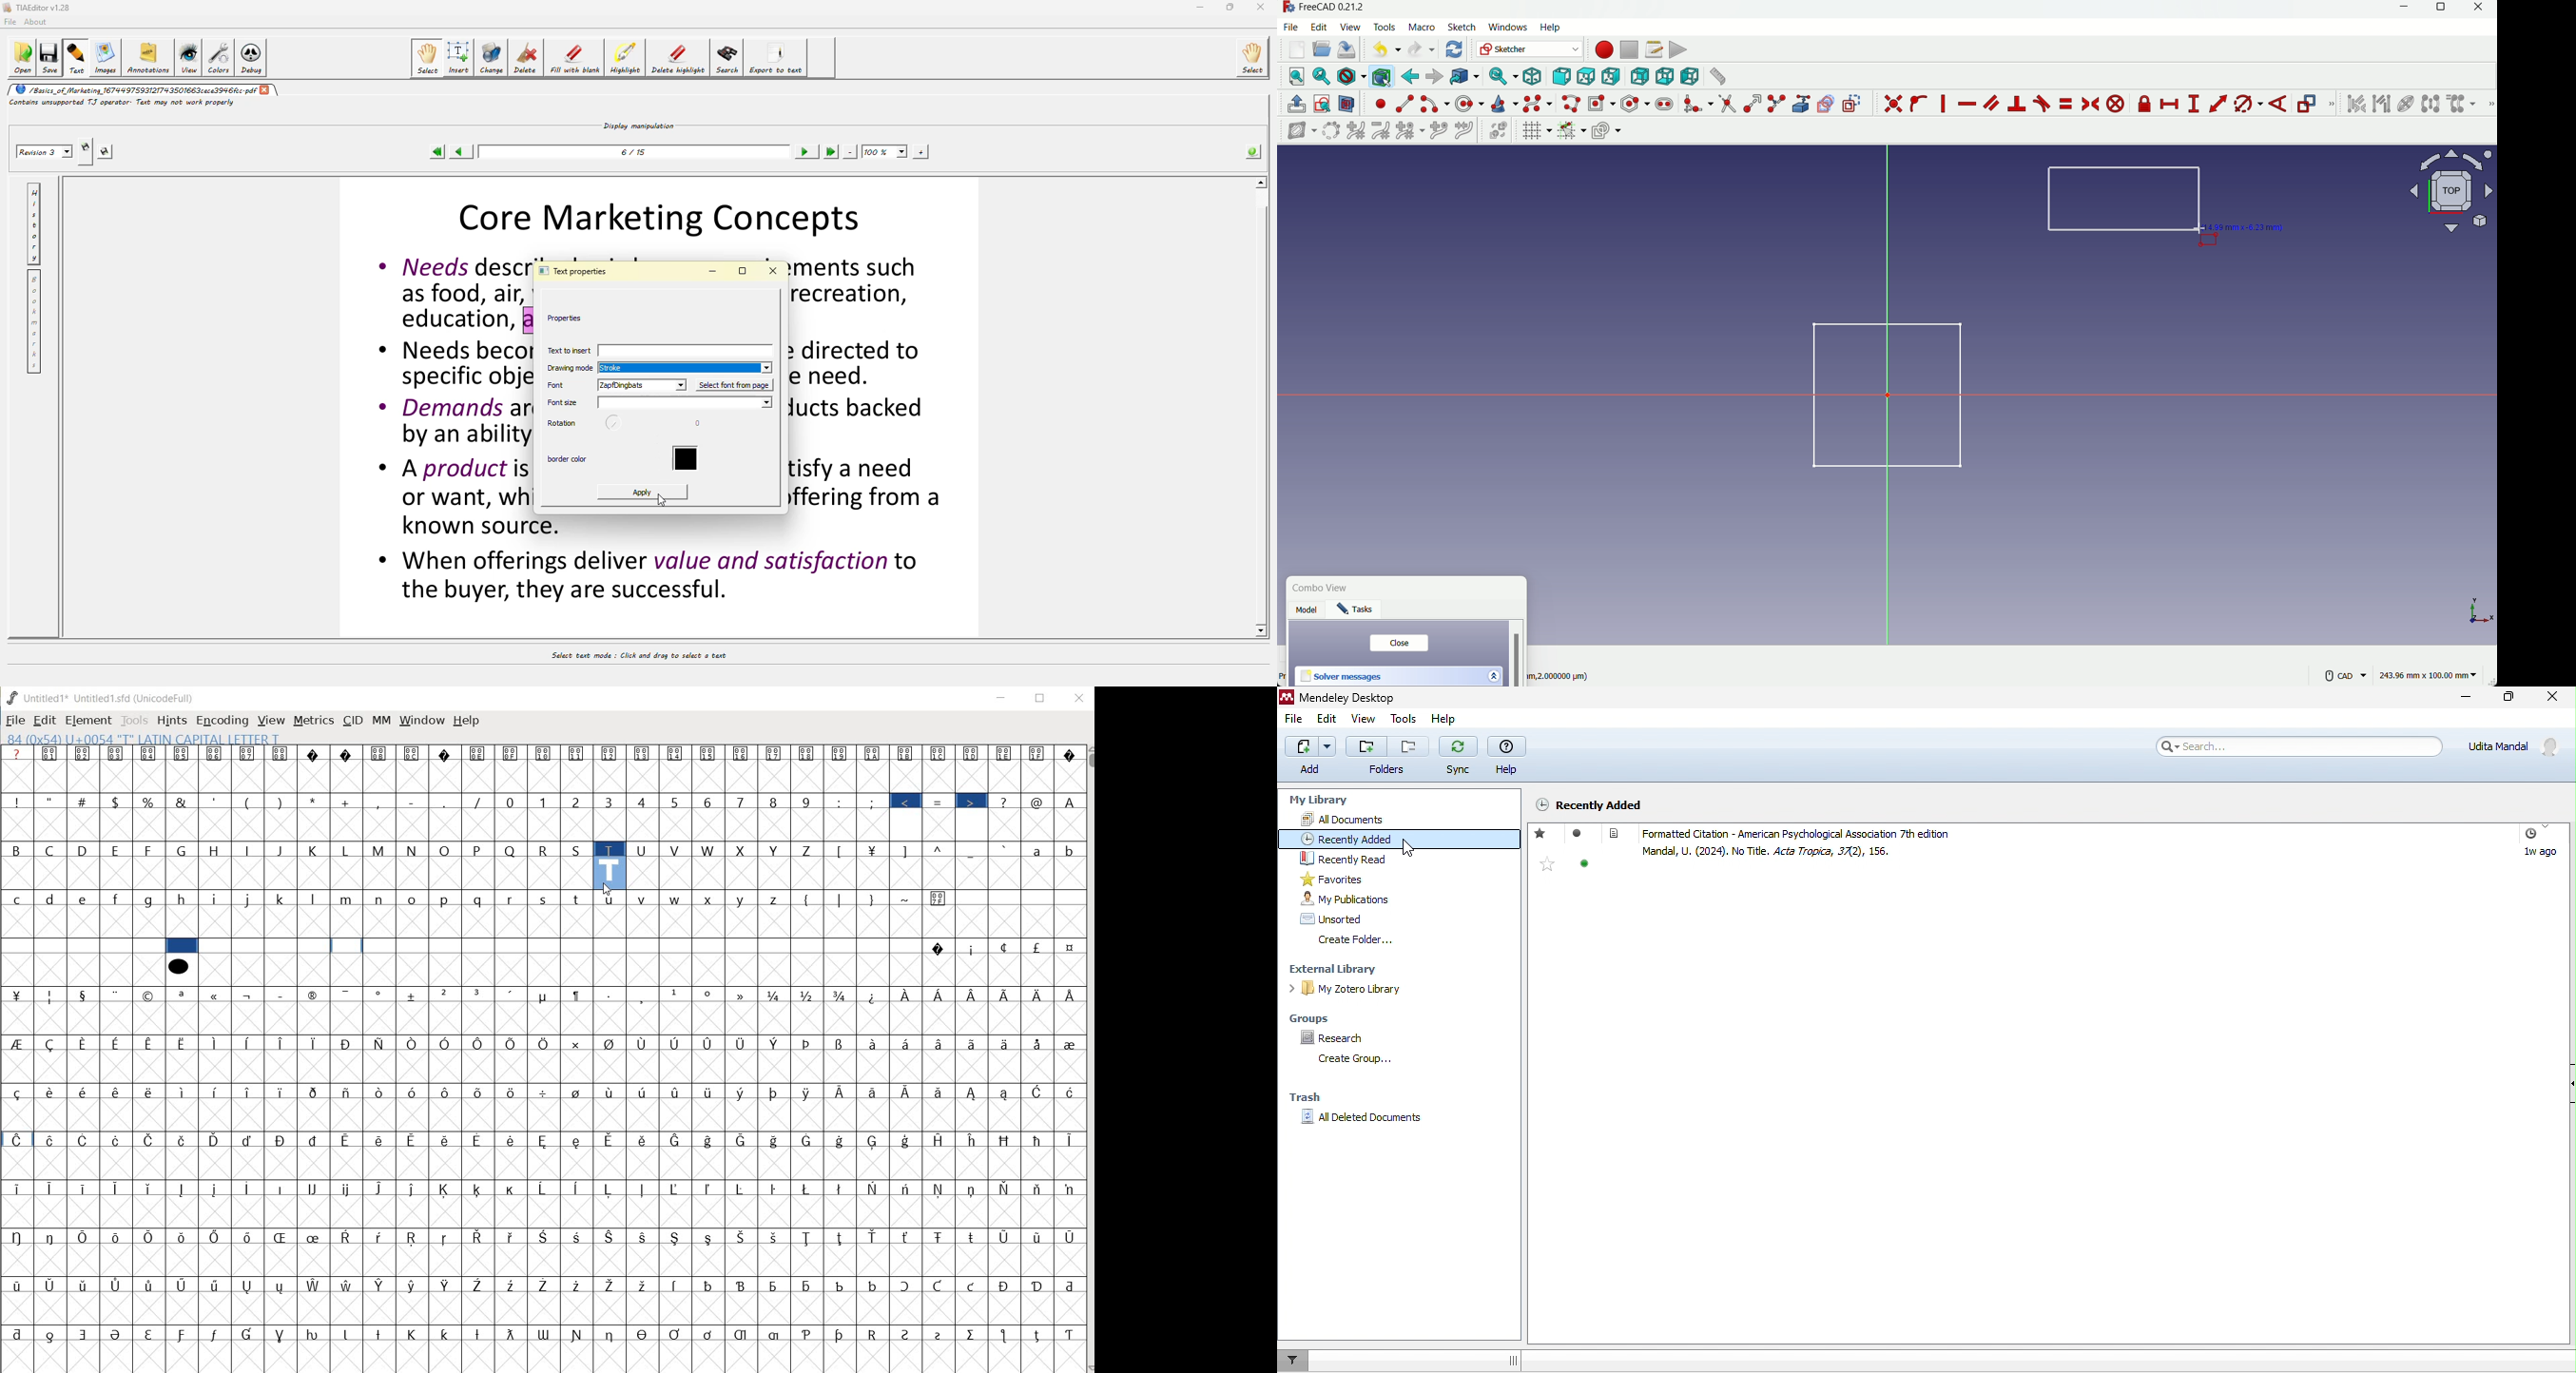  I want to click on close app, so click(2483, 10).